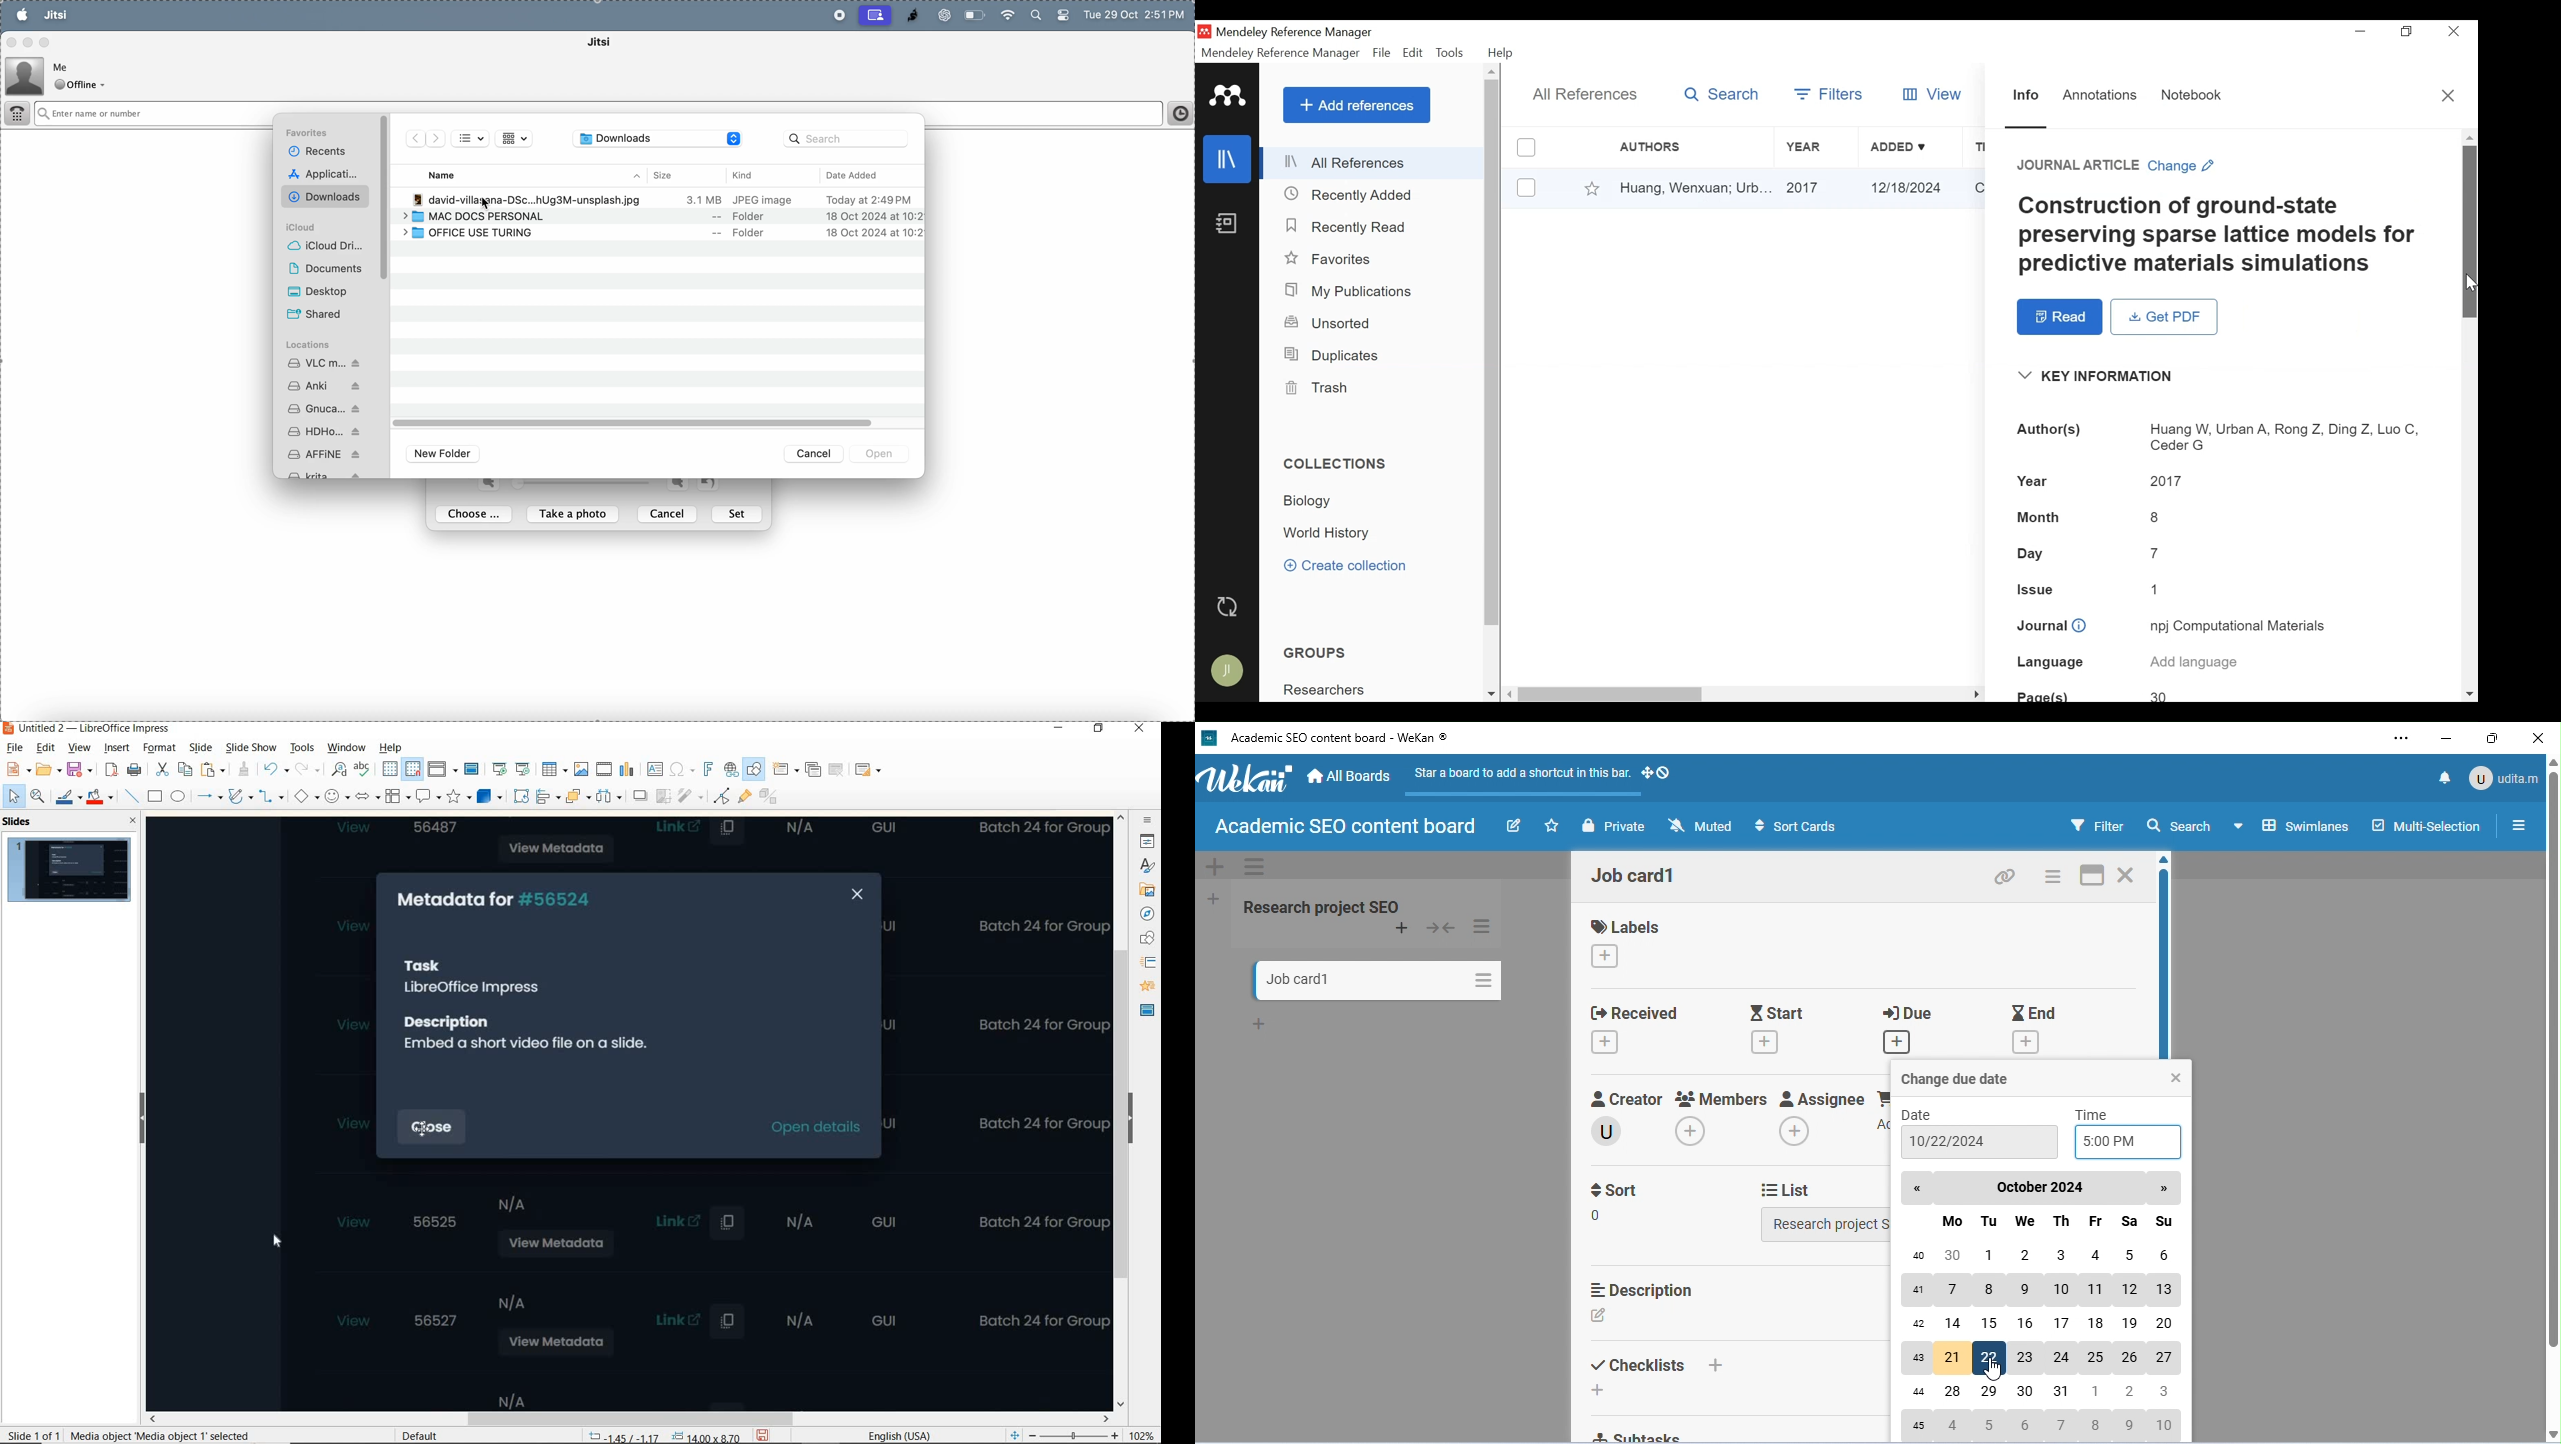 The height and width of the screenshot is (1456, 2576). What do you see at coordinates (345, 748) in the screenshot?
I see `WINDOW` at bounding box center [345, 748].